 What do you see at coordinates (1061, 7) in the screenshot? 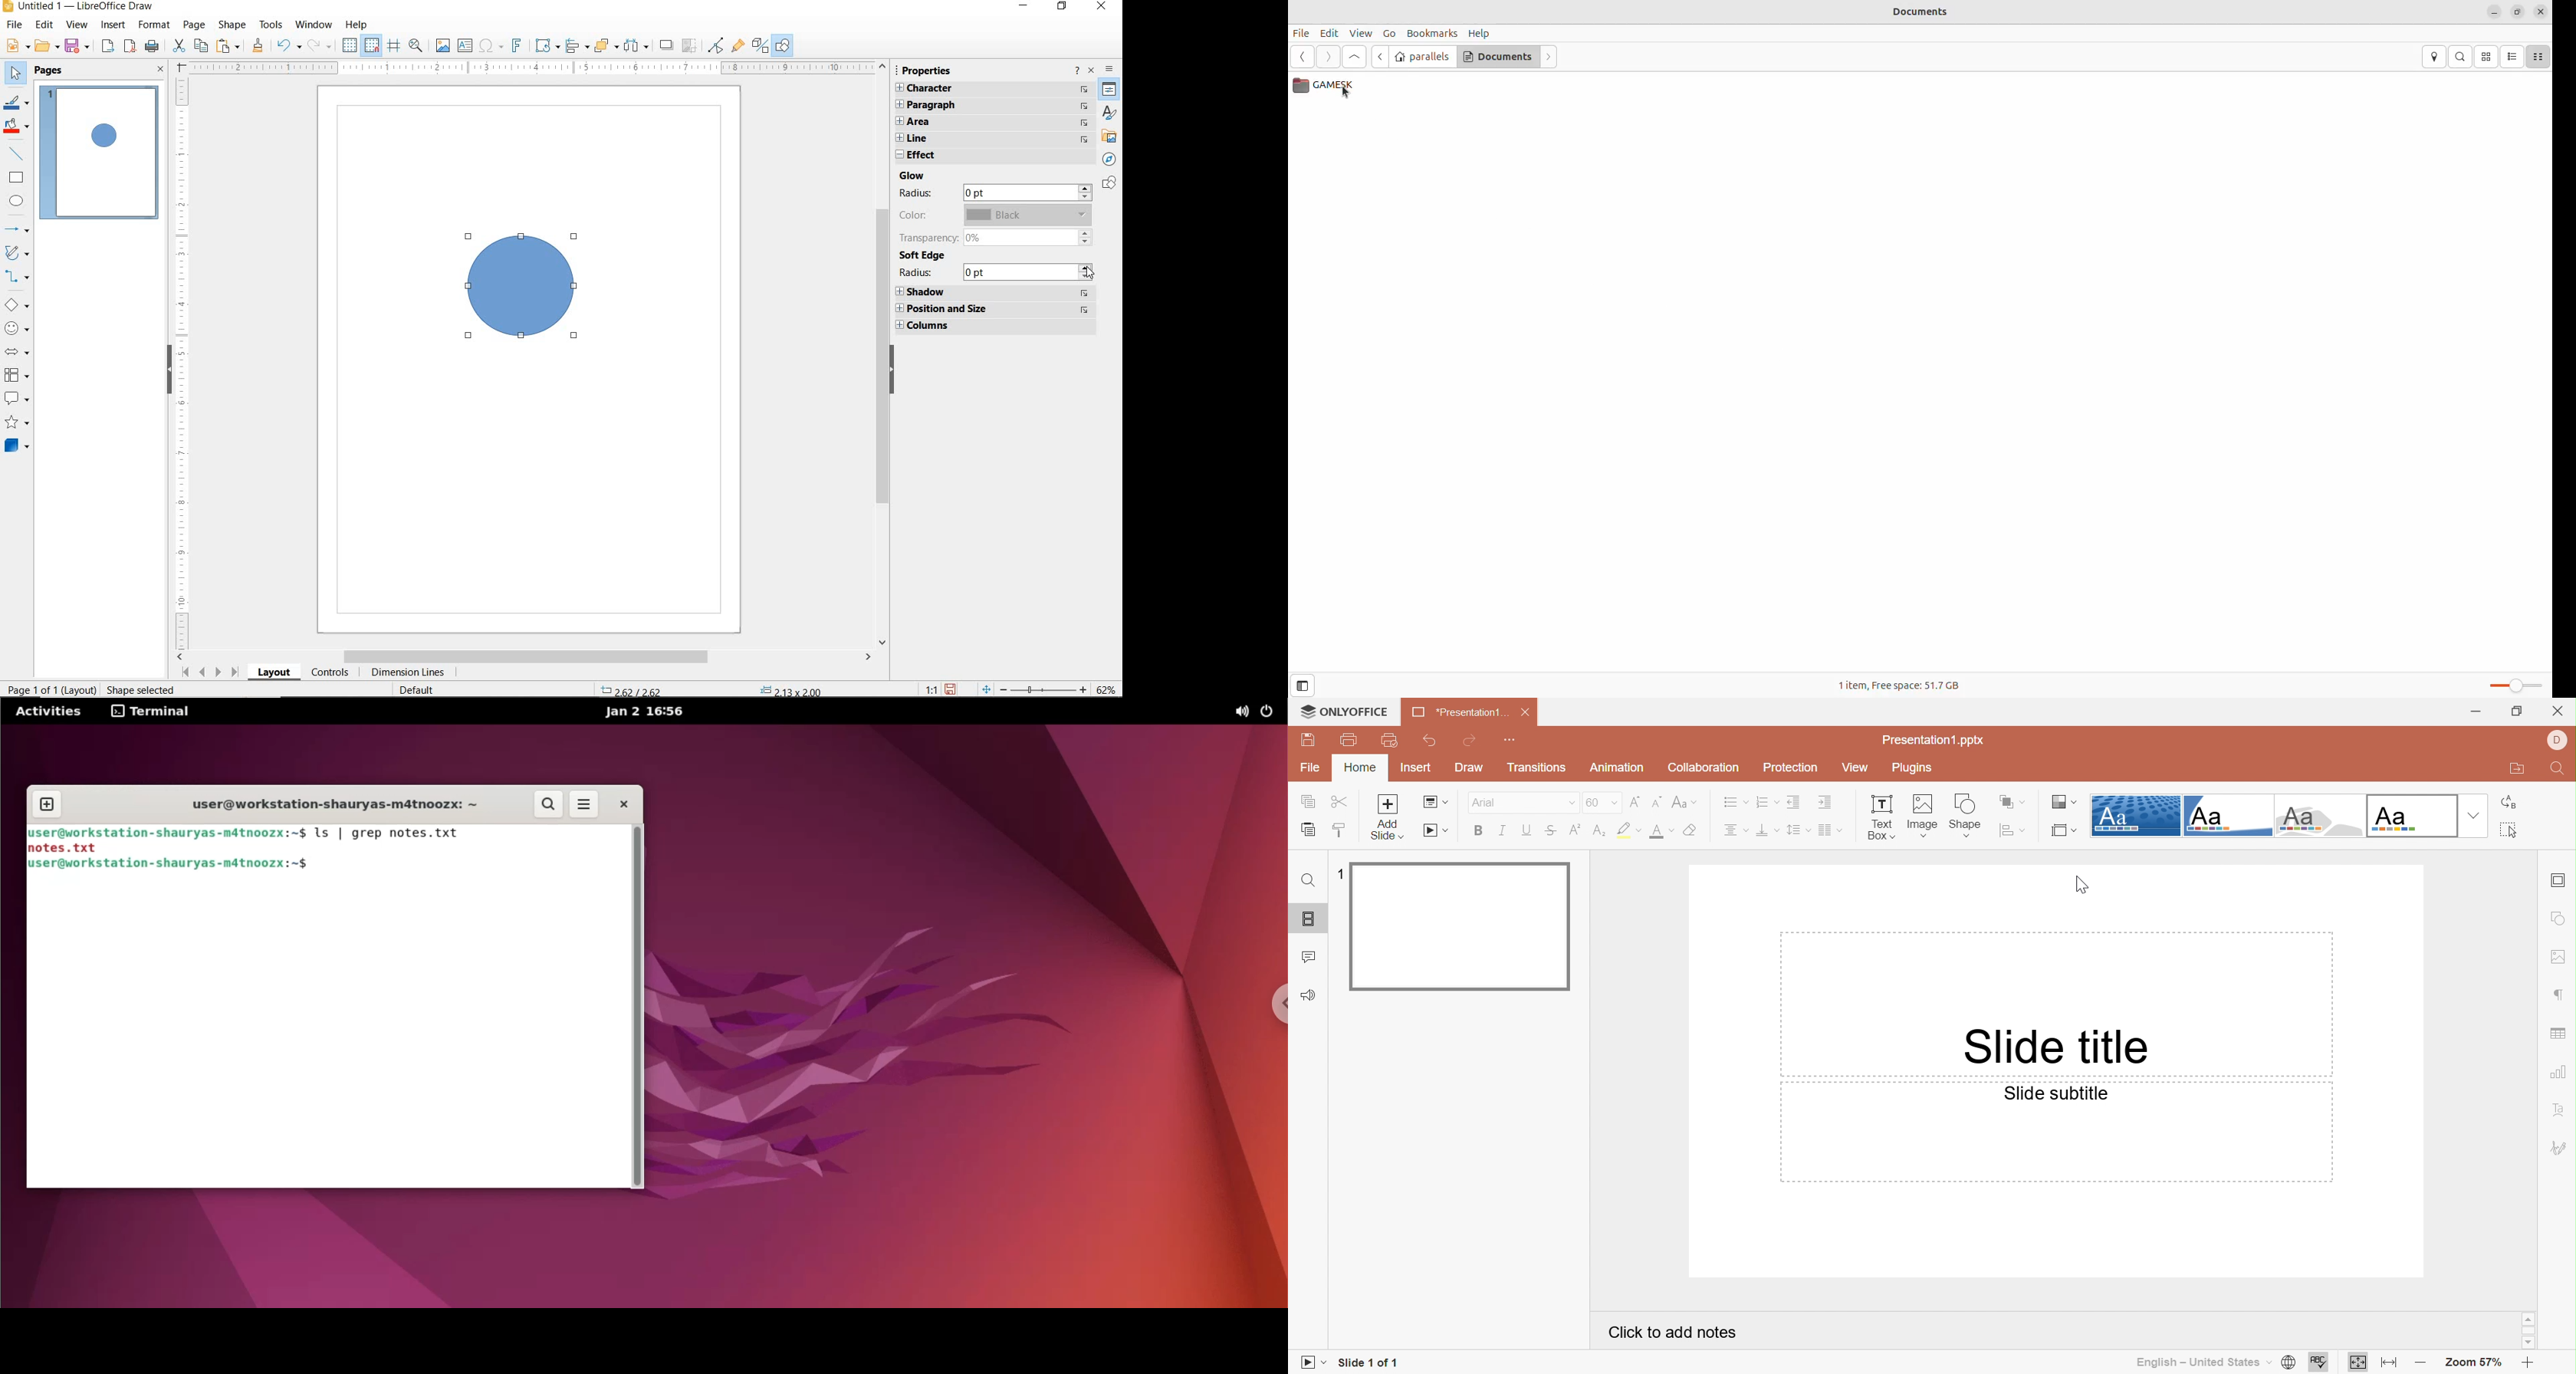
I see `RESTORE DOWN` at bounding box center [1061, 7].